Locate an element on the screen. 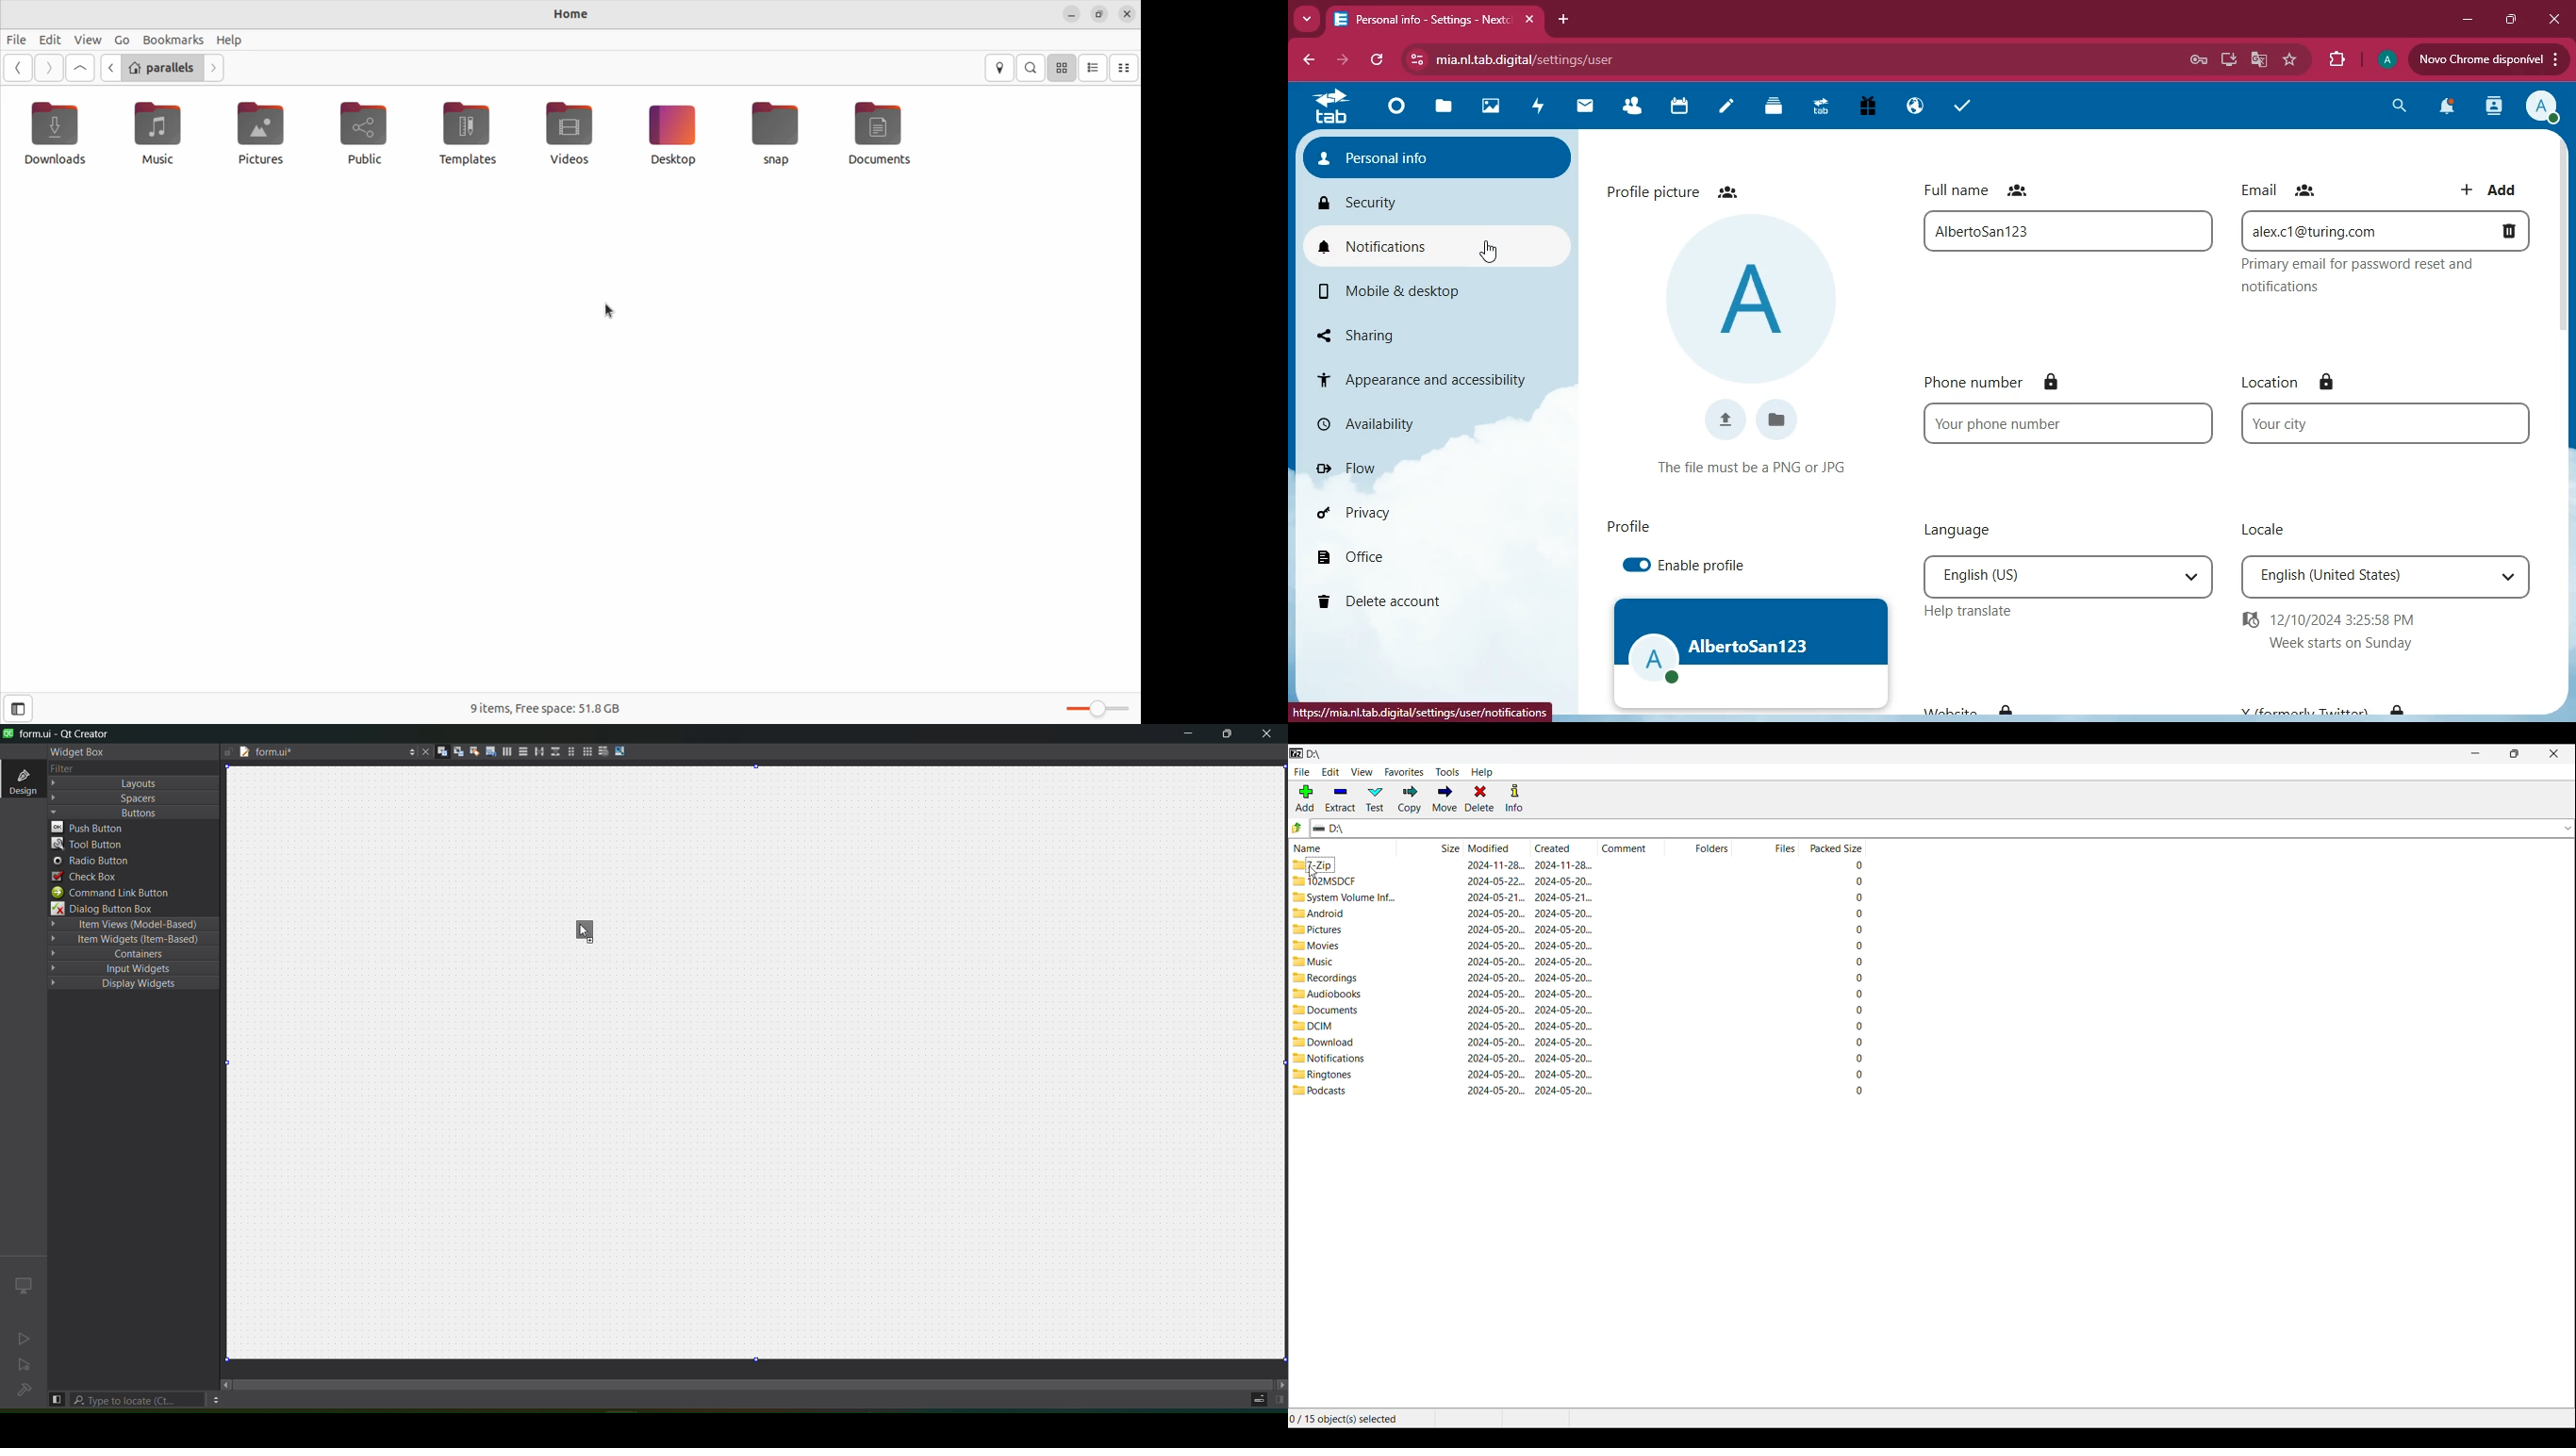 This screenshot has height=1456, width=2576. file name is located at coordinates (319, 754).